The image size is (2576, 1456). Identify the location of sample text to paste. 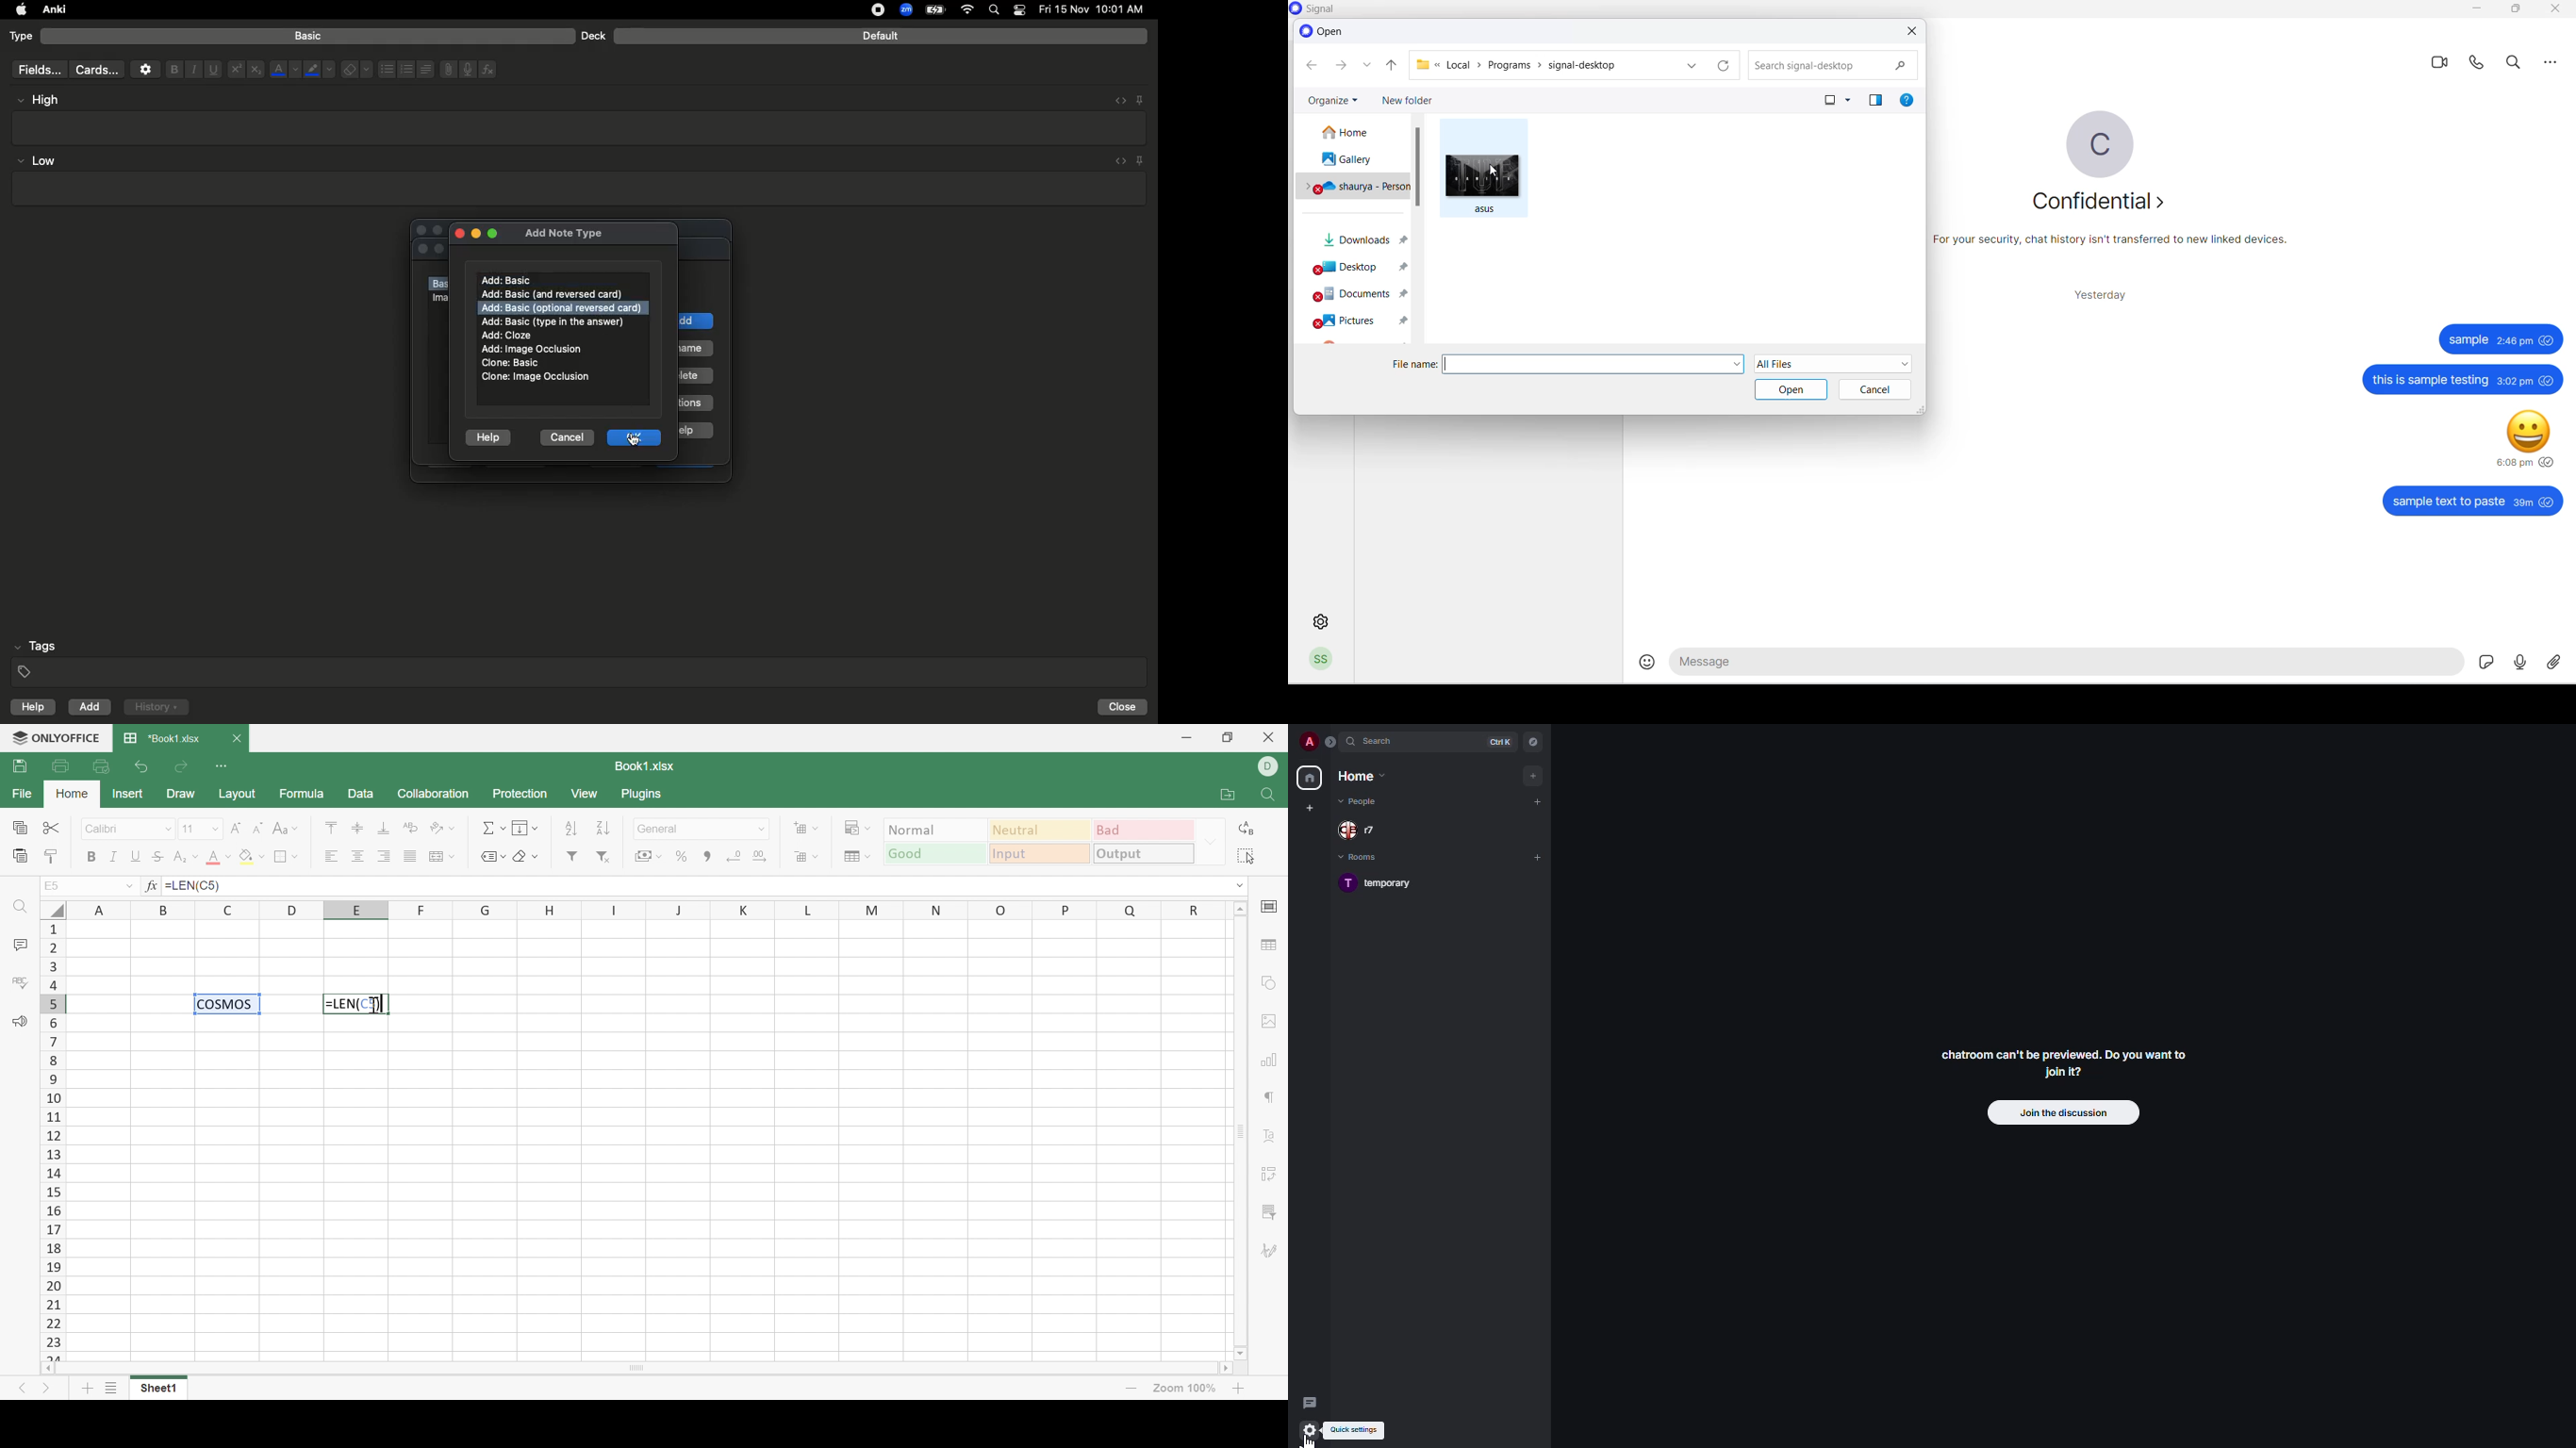
(2448, 503).